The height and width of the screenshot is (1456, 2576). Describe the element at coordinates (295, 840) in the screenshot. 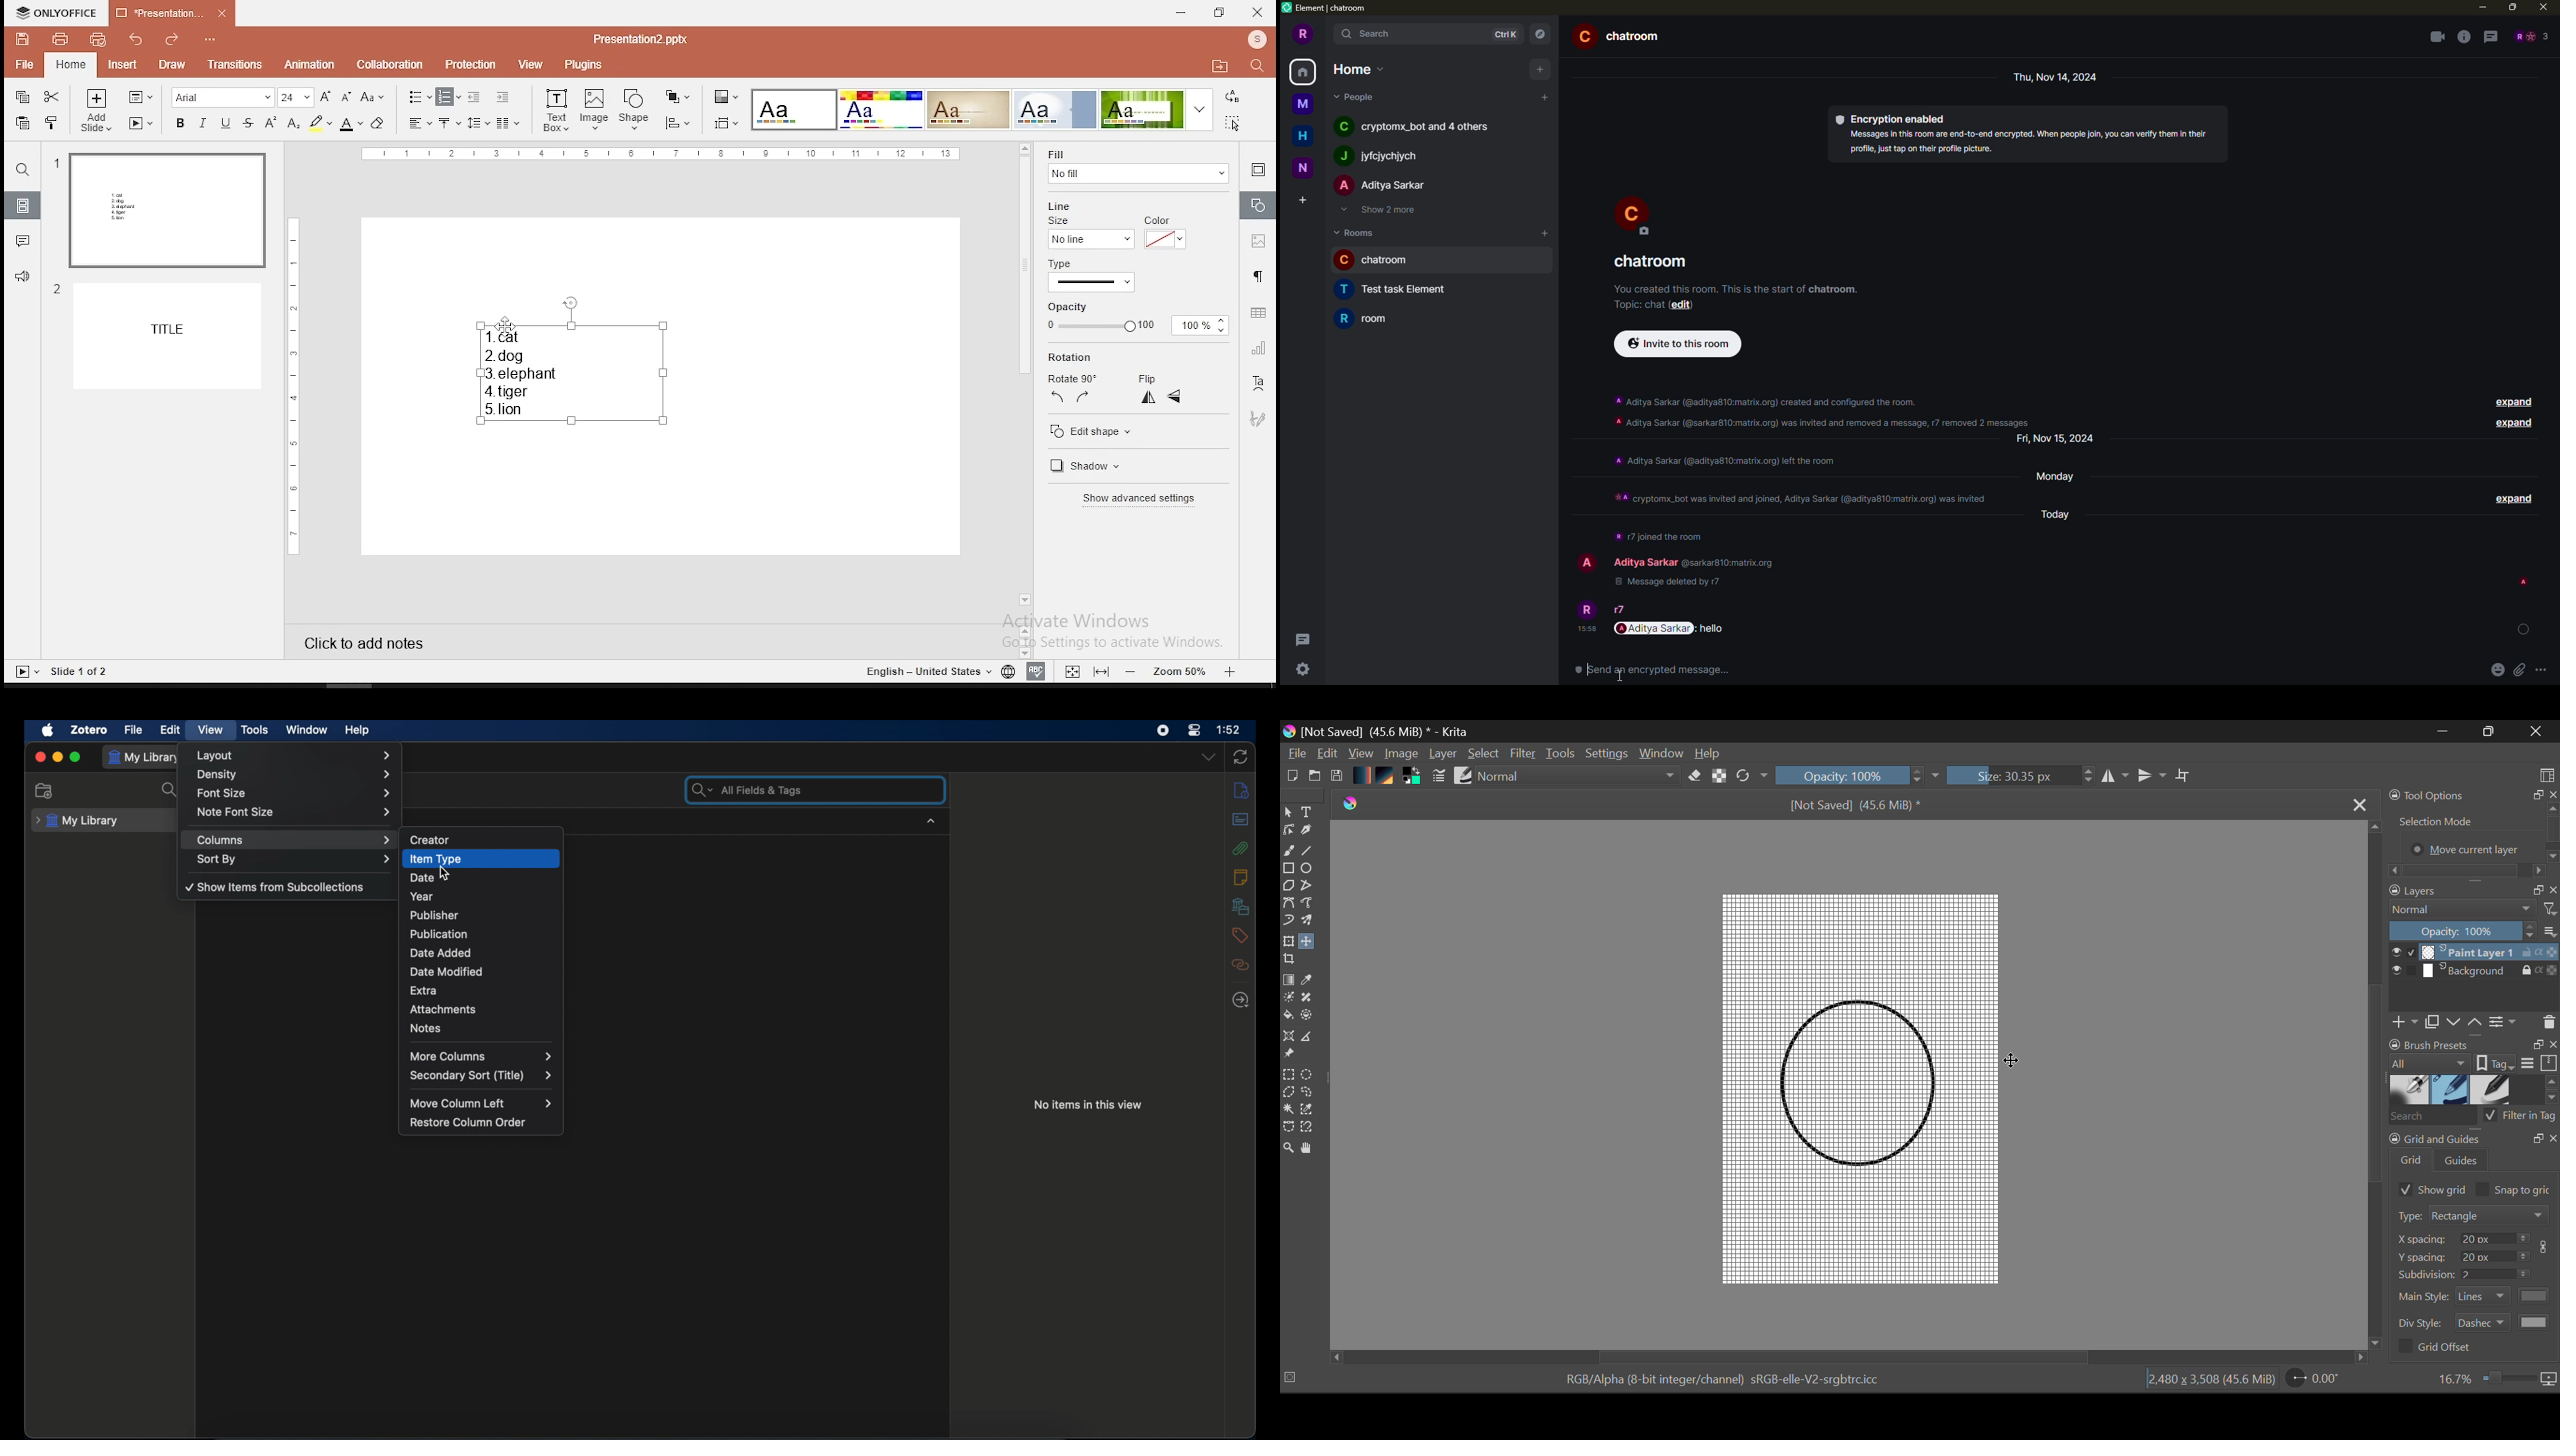

I see `columns` at that location.